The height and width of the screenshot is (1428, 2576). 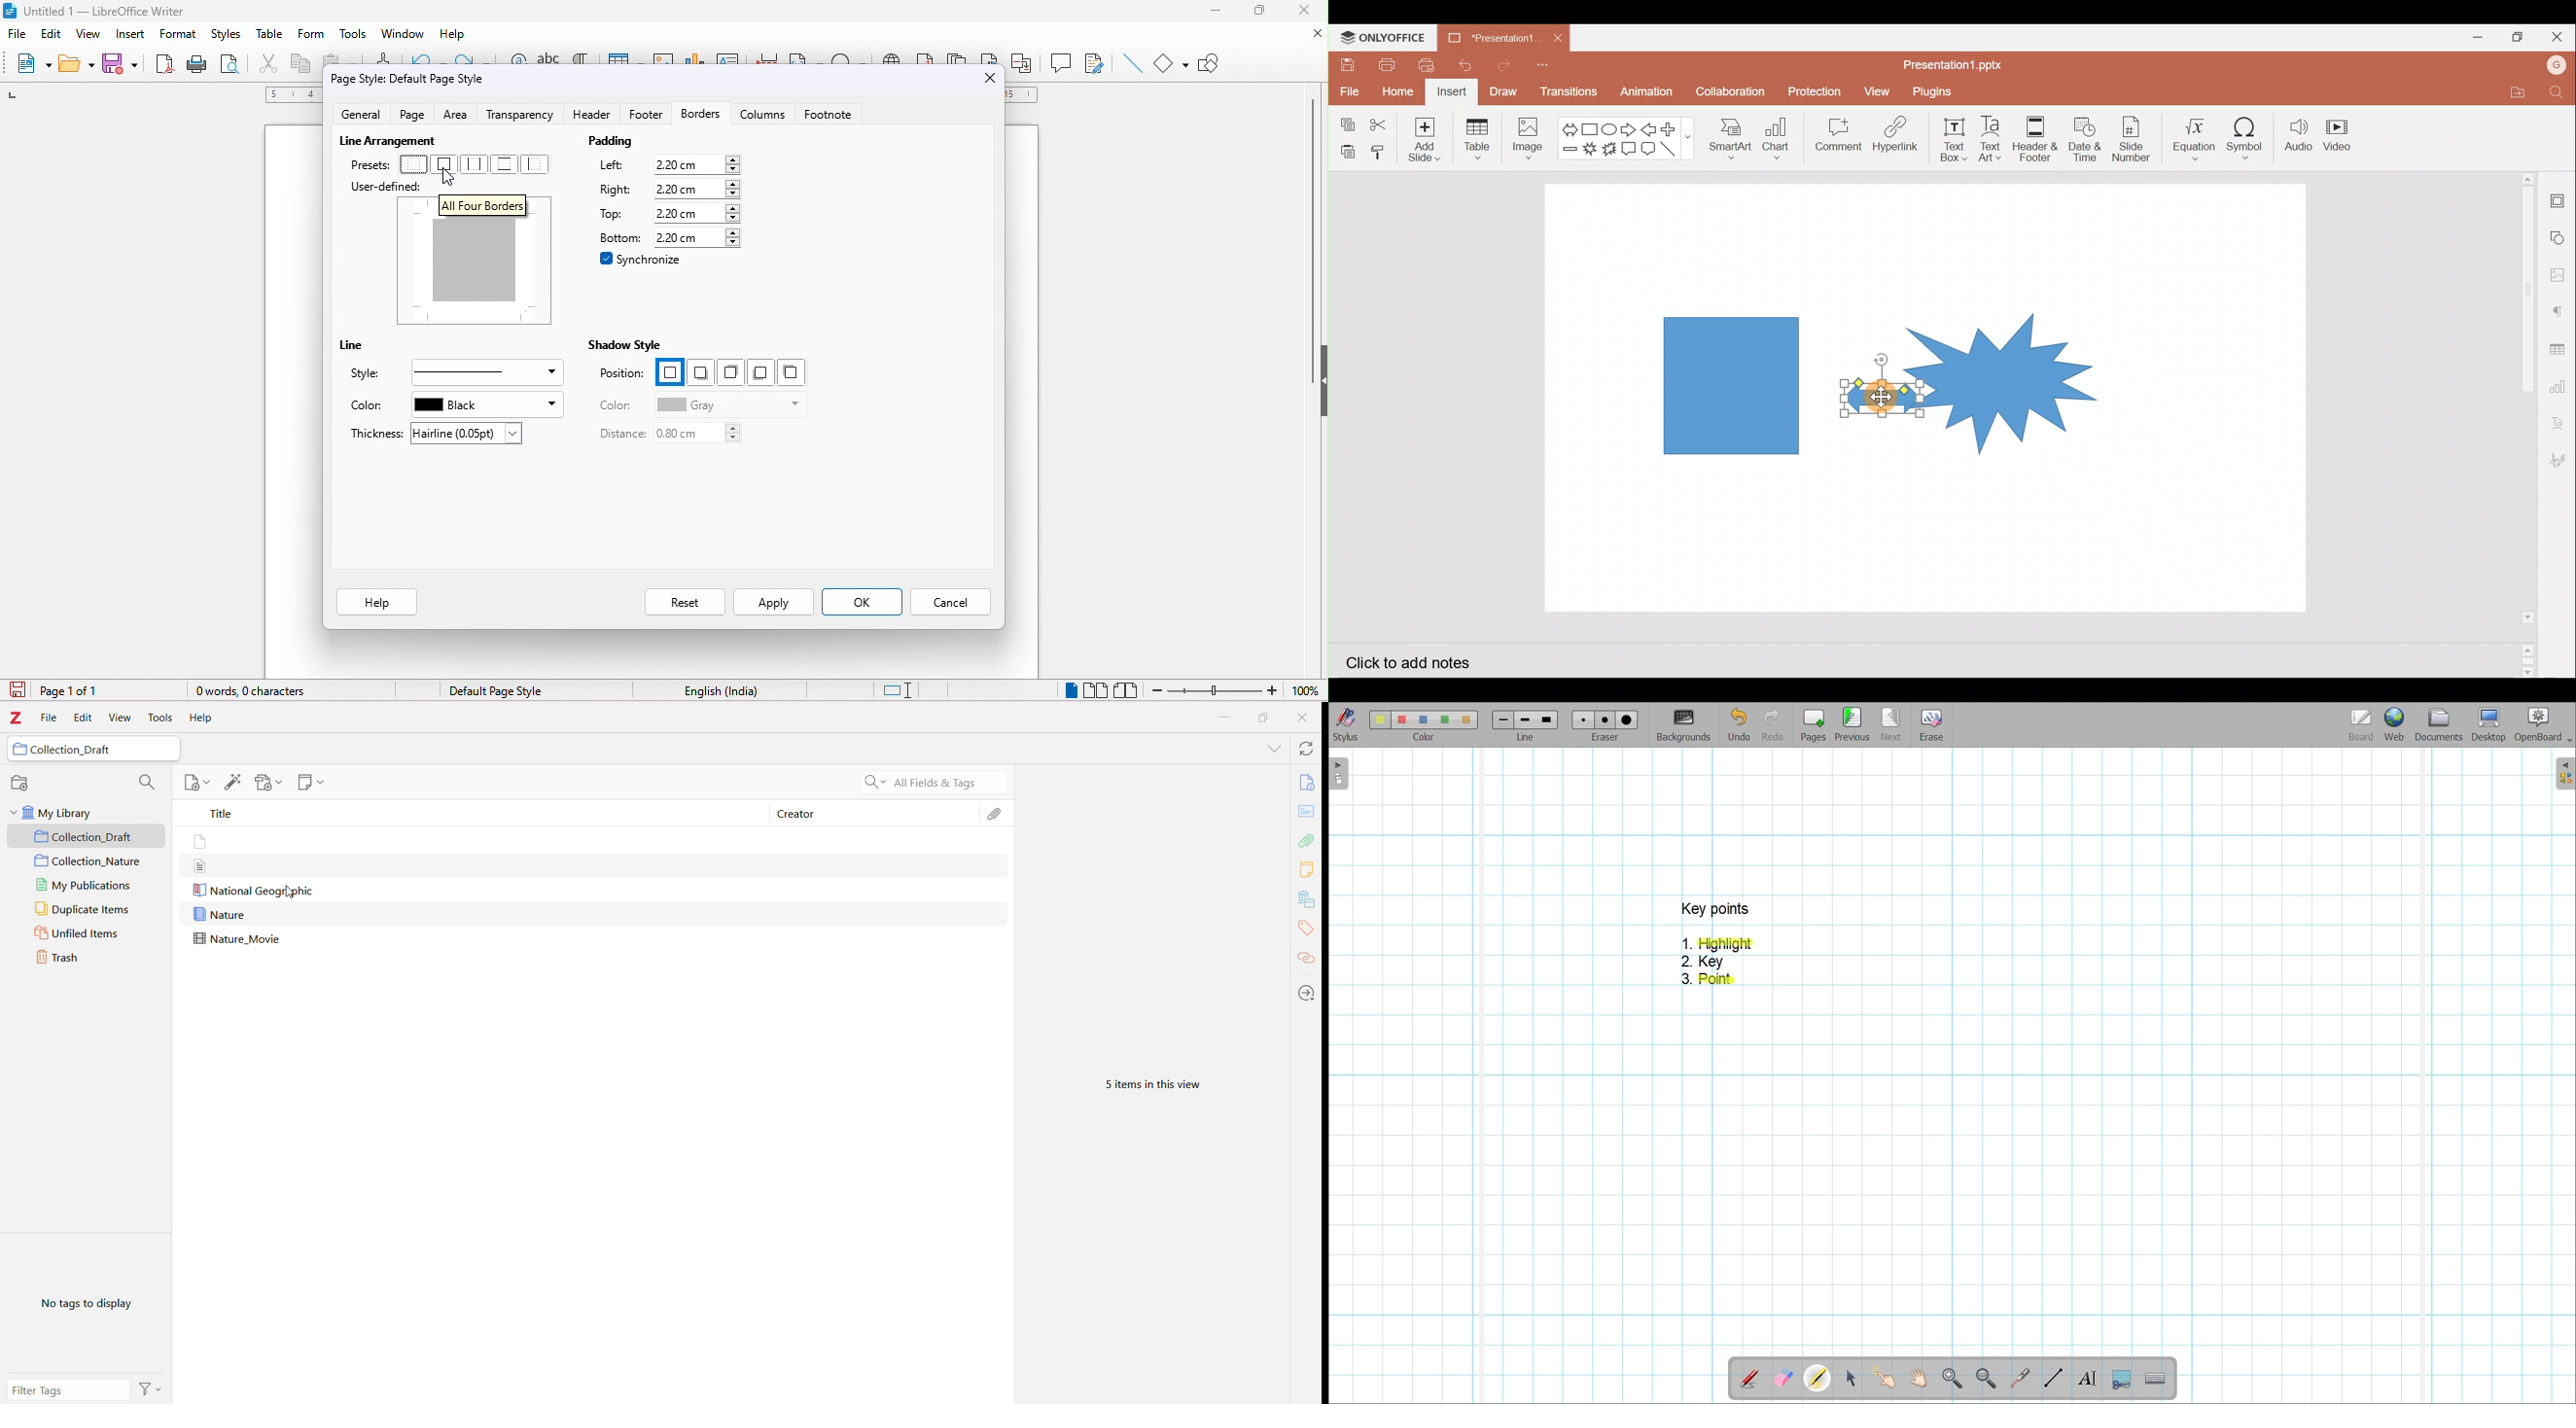 I want to click on close, so click(x=1309, y=11).